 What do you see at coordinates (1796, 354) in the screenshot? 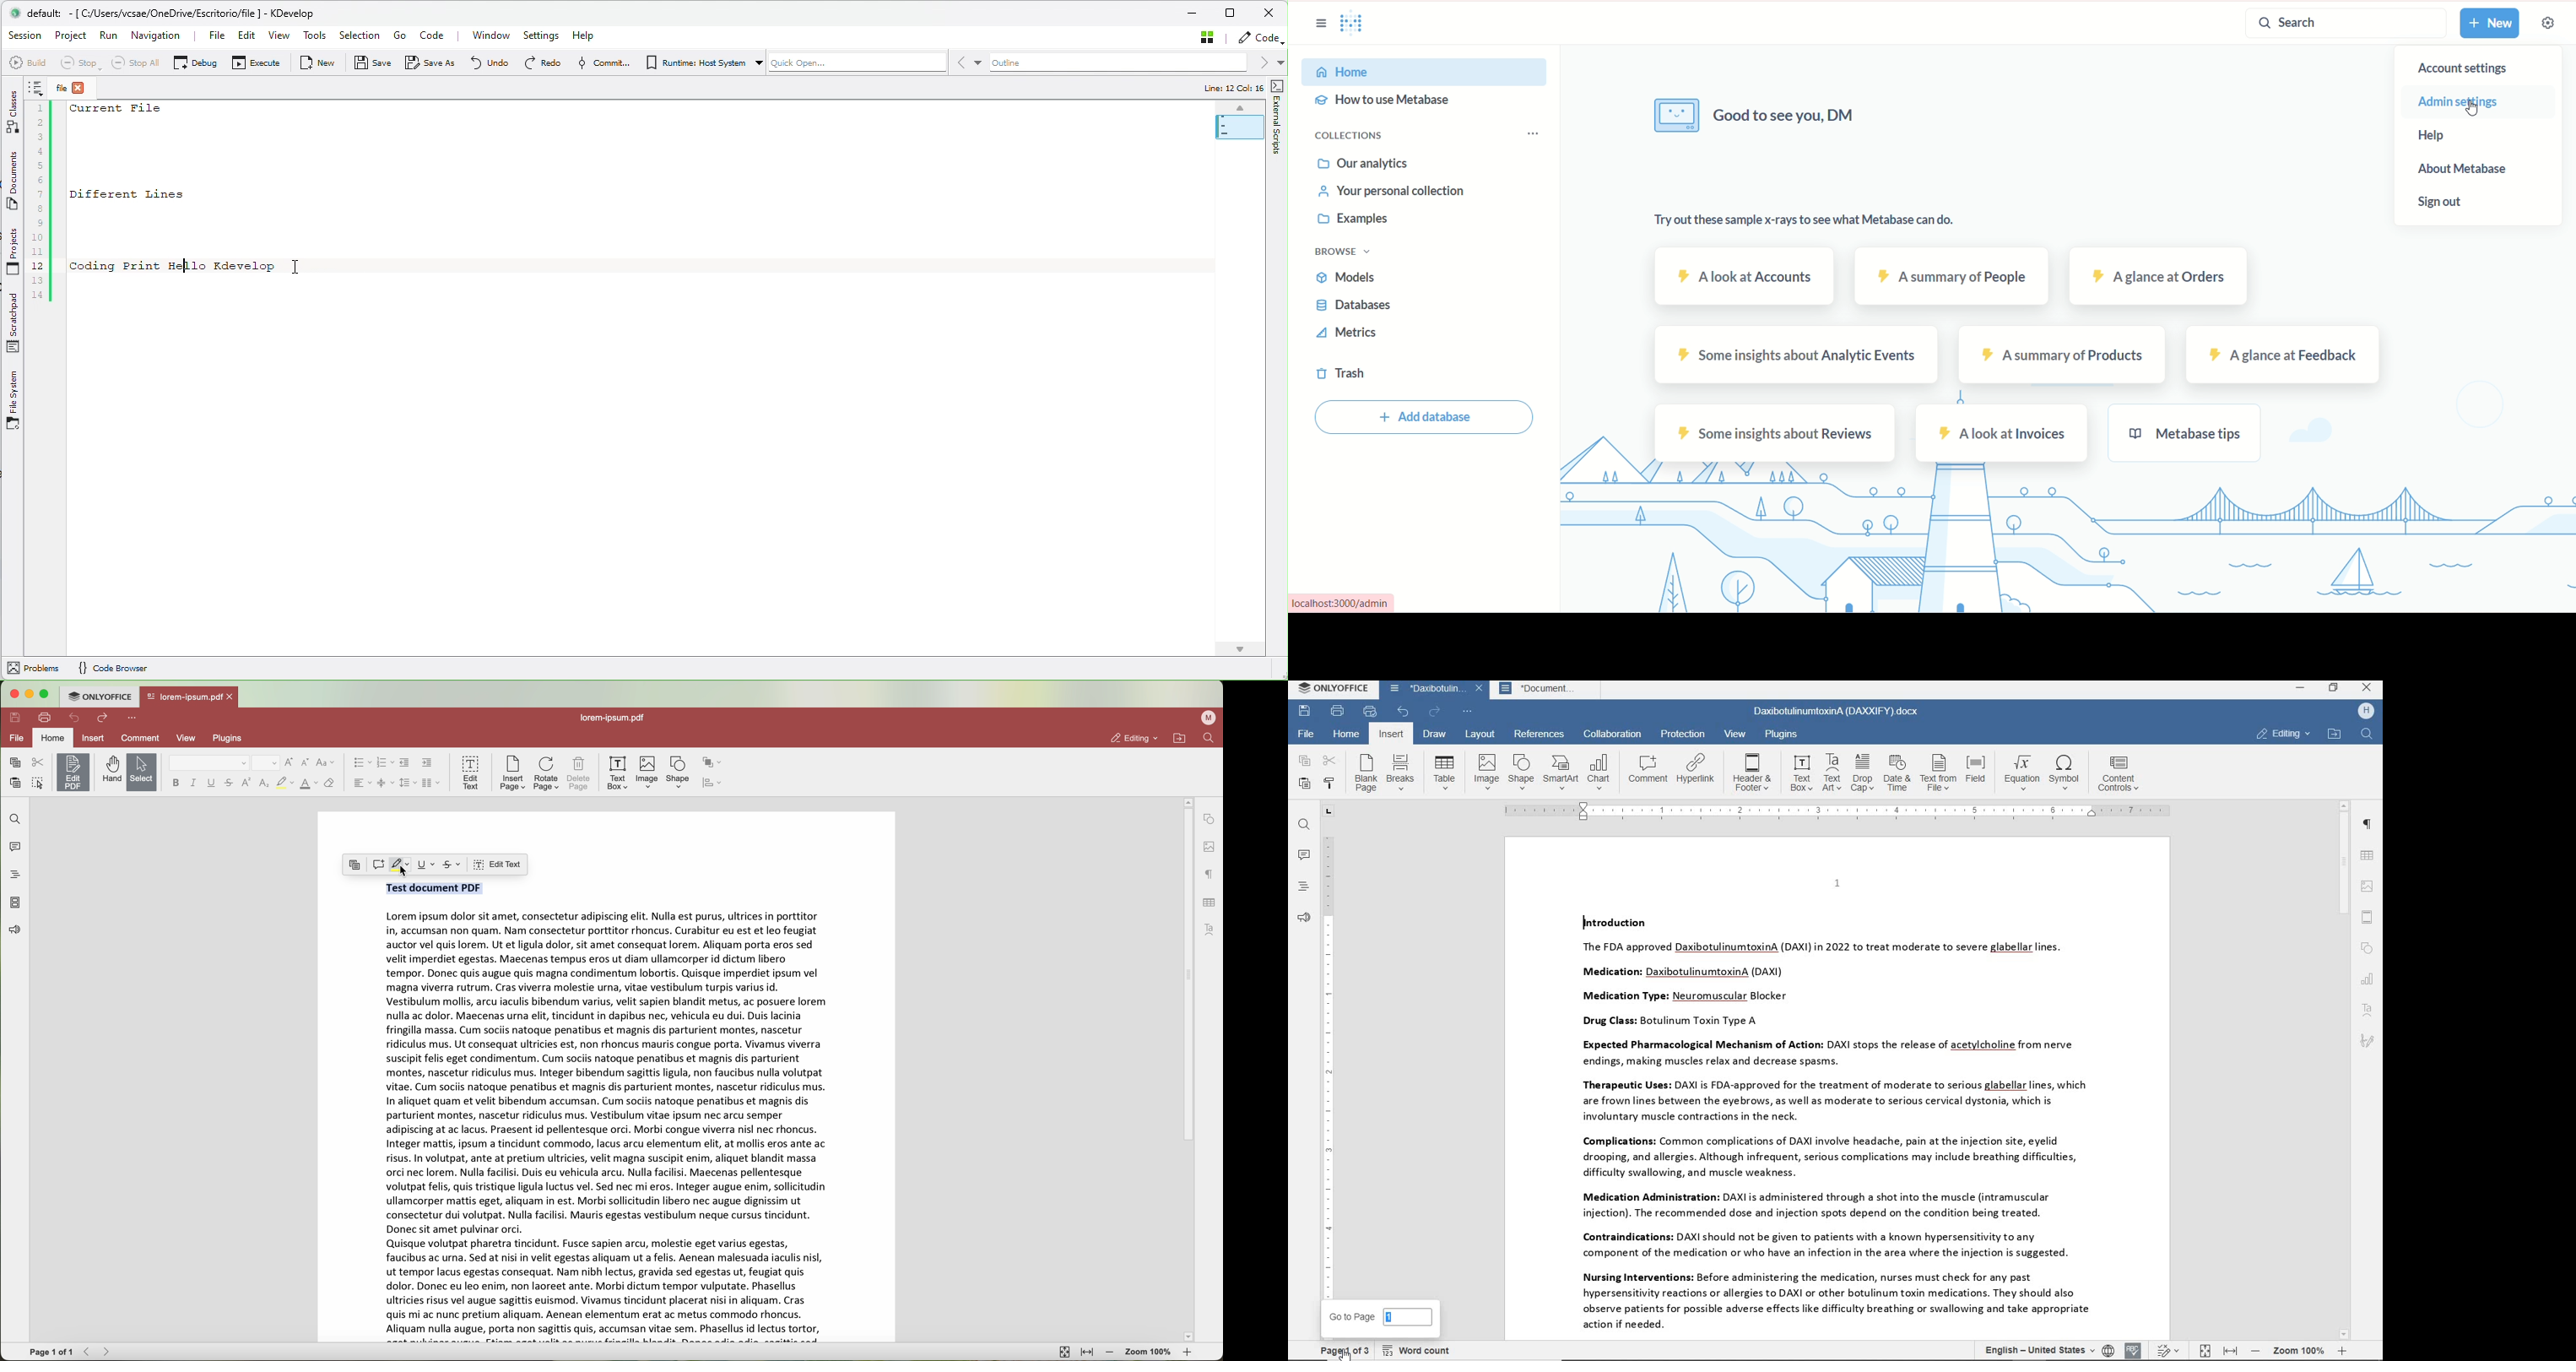
I see `some insights about analytic events` at bounding box center [1796, 354].